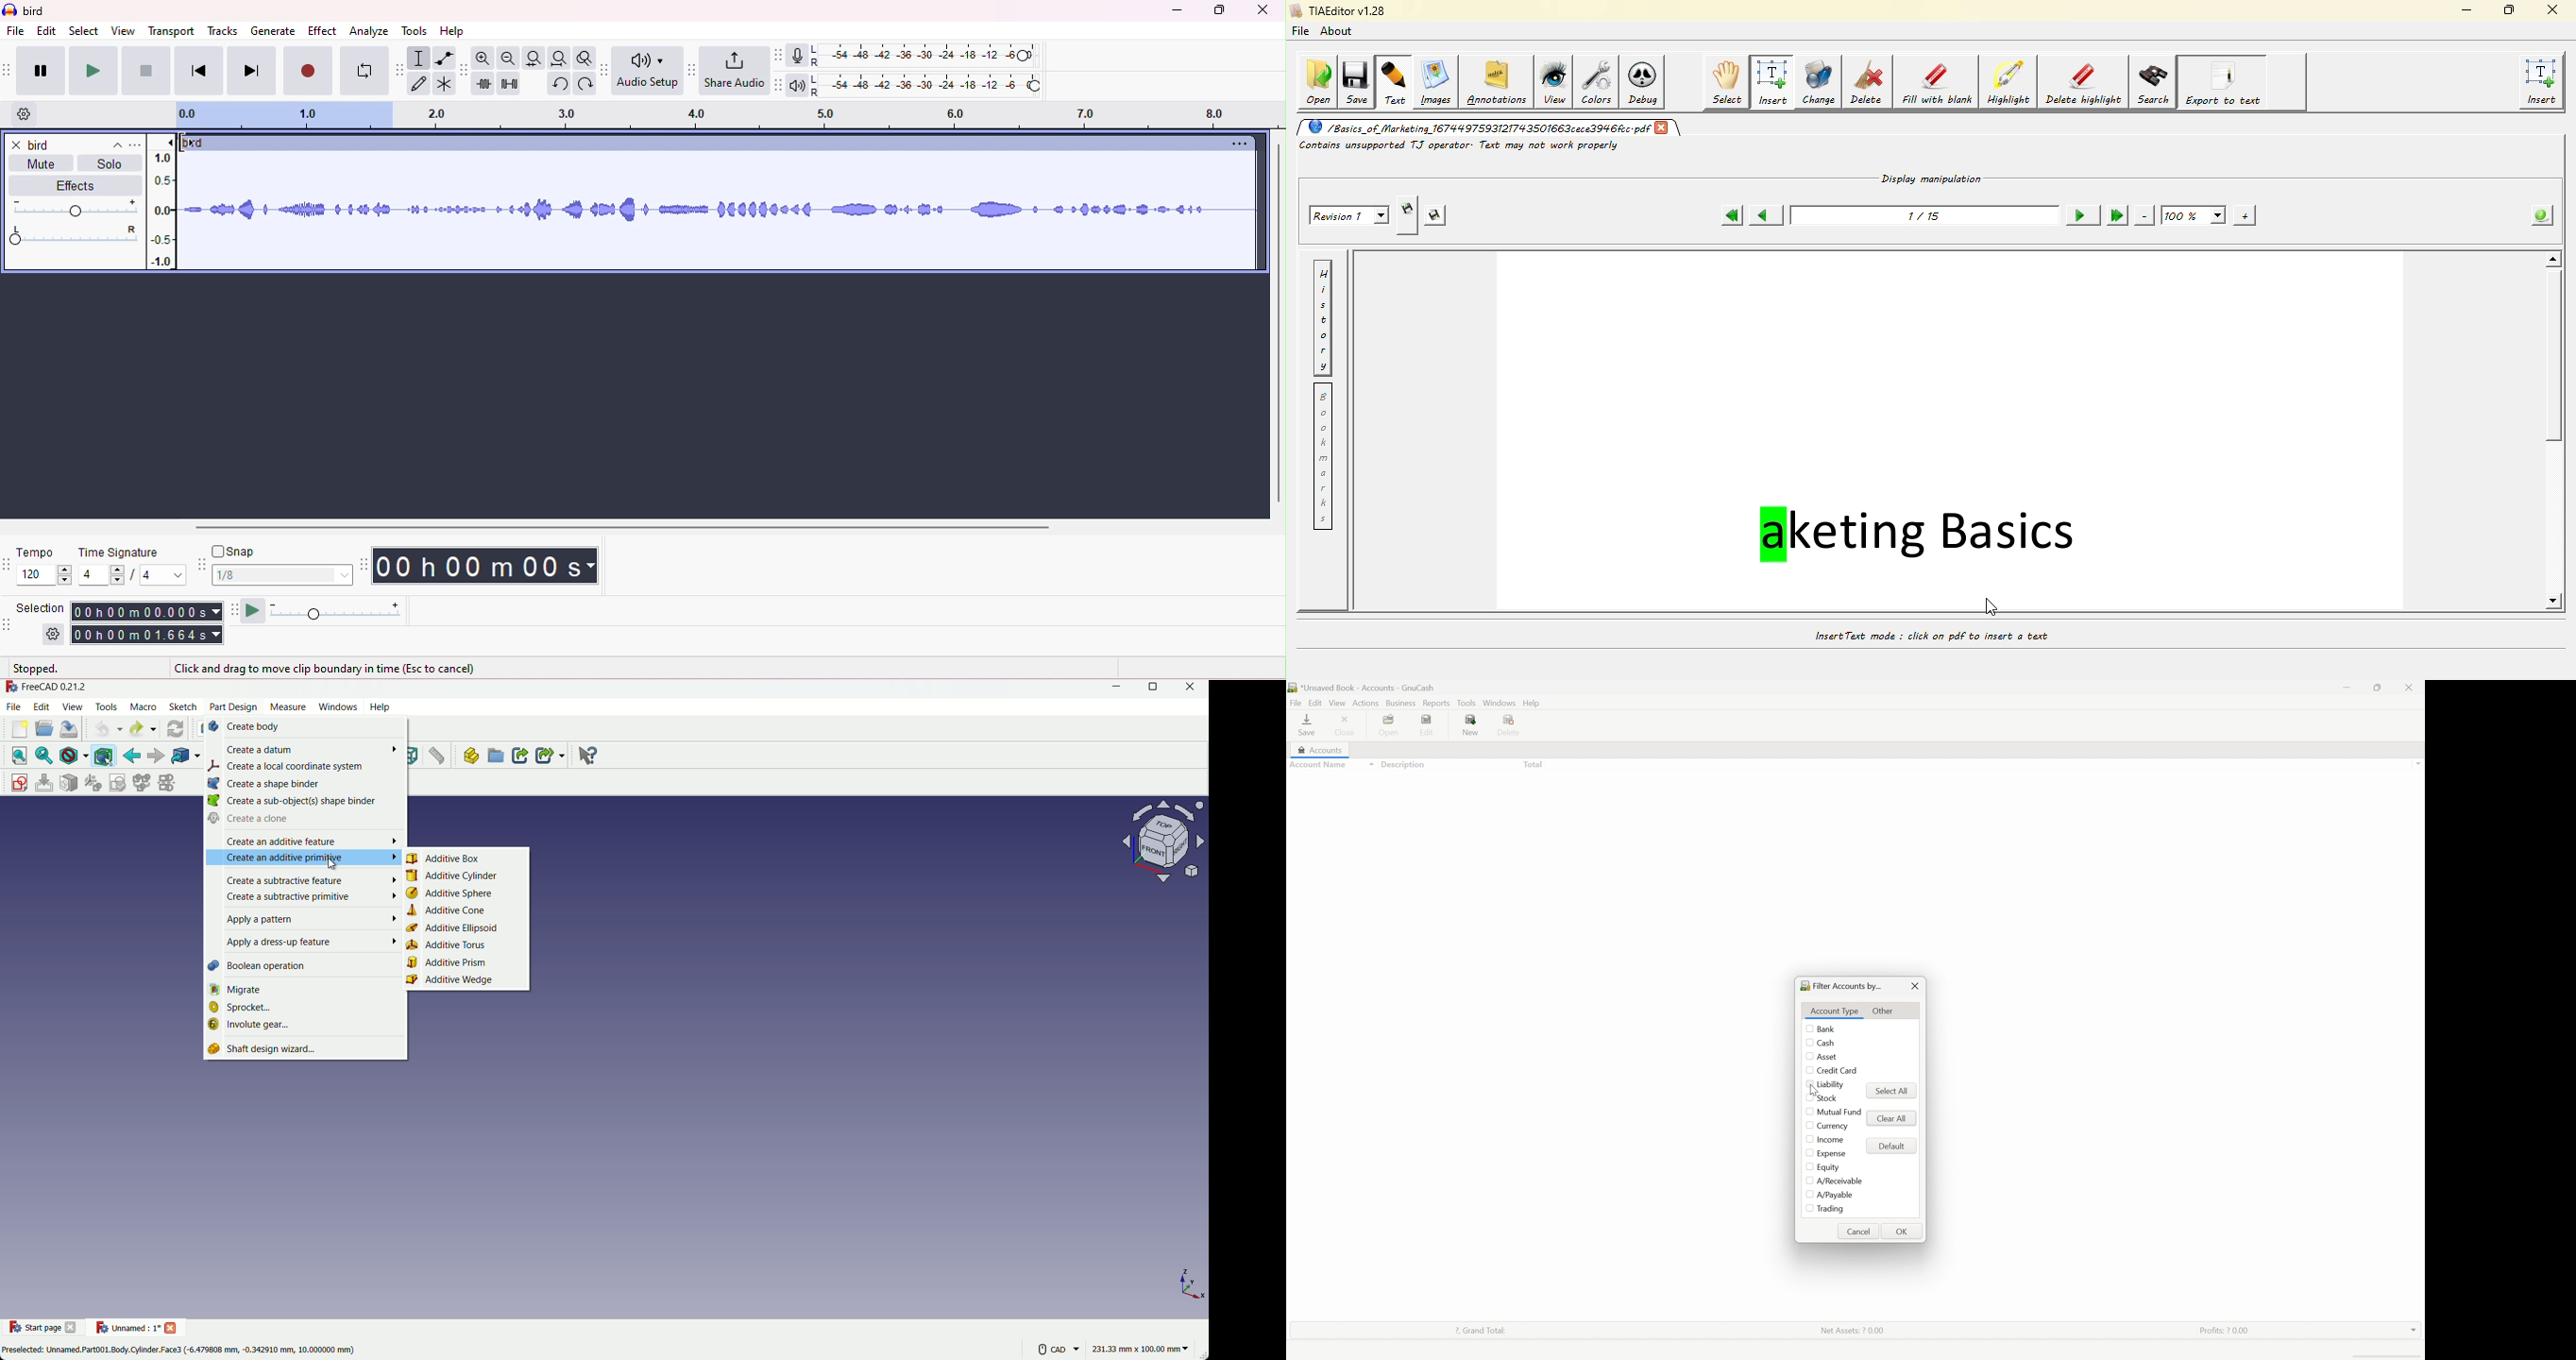 The image size is (2576, 1372). I want to click on windows menu, so click(337, 706).